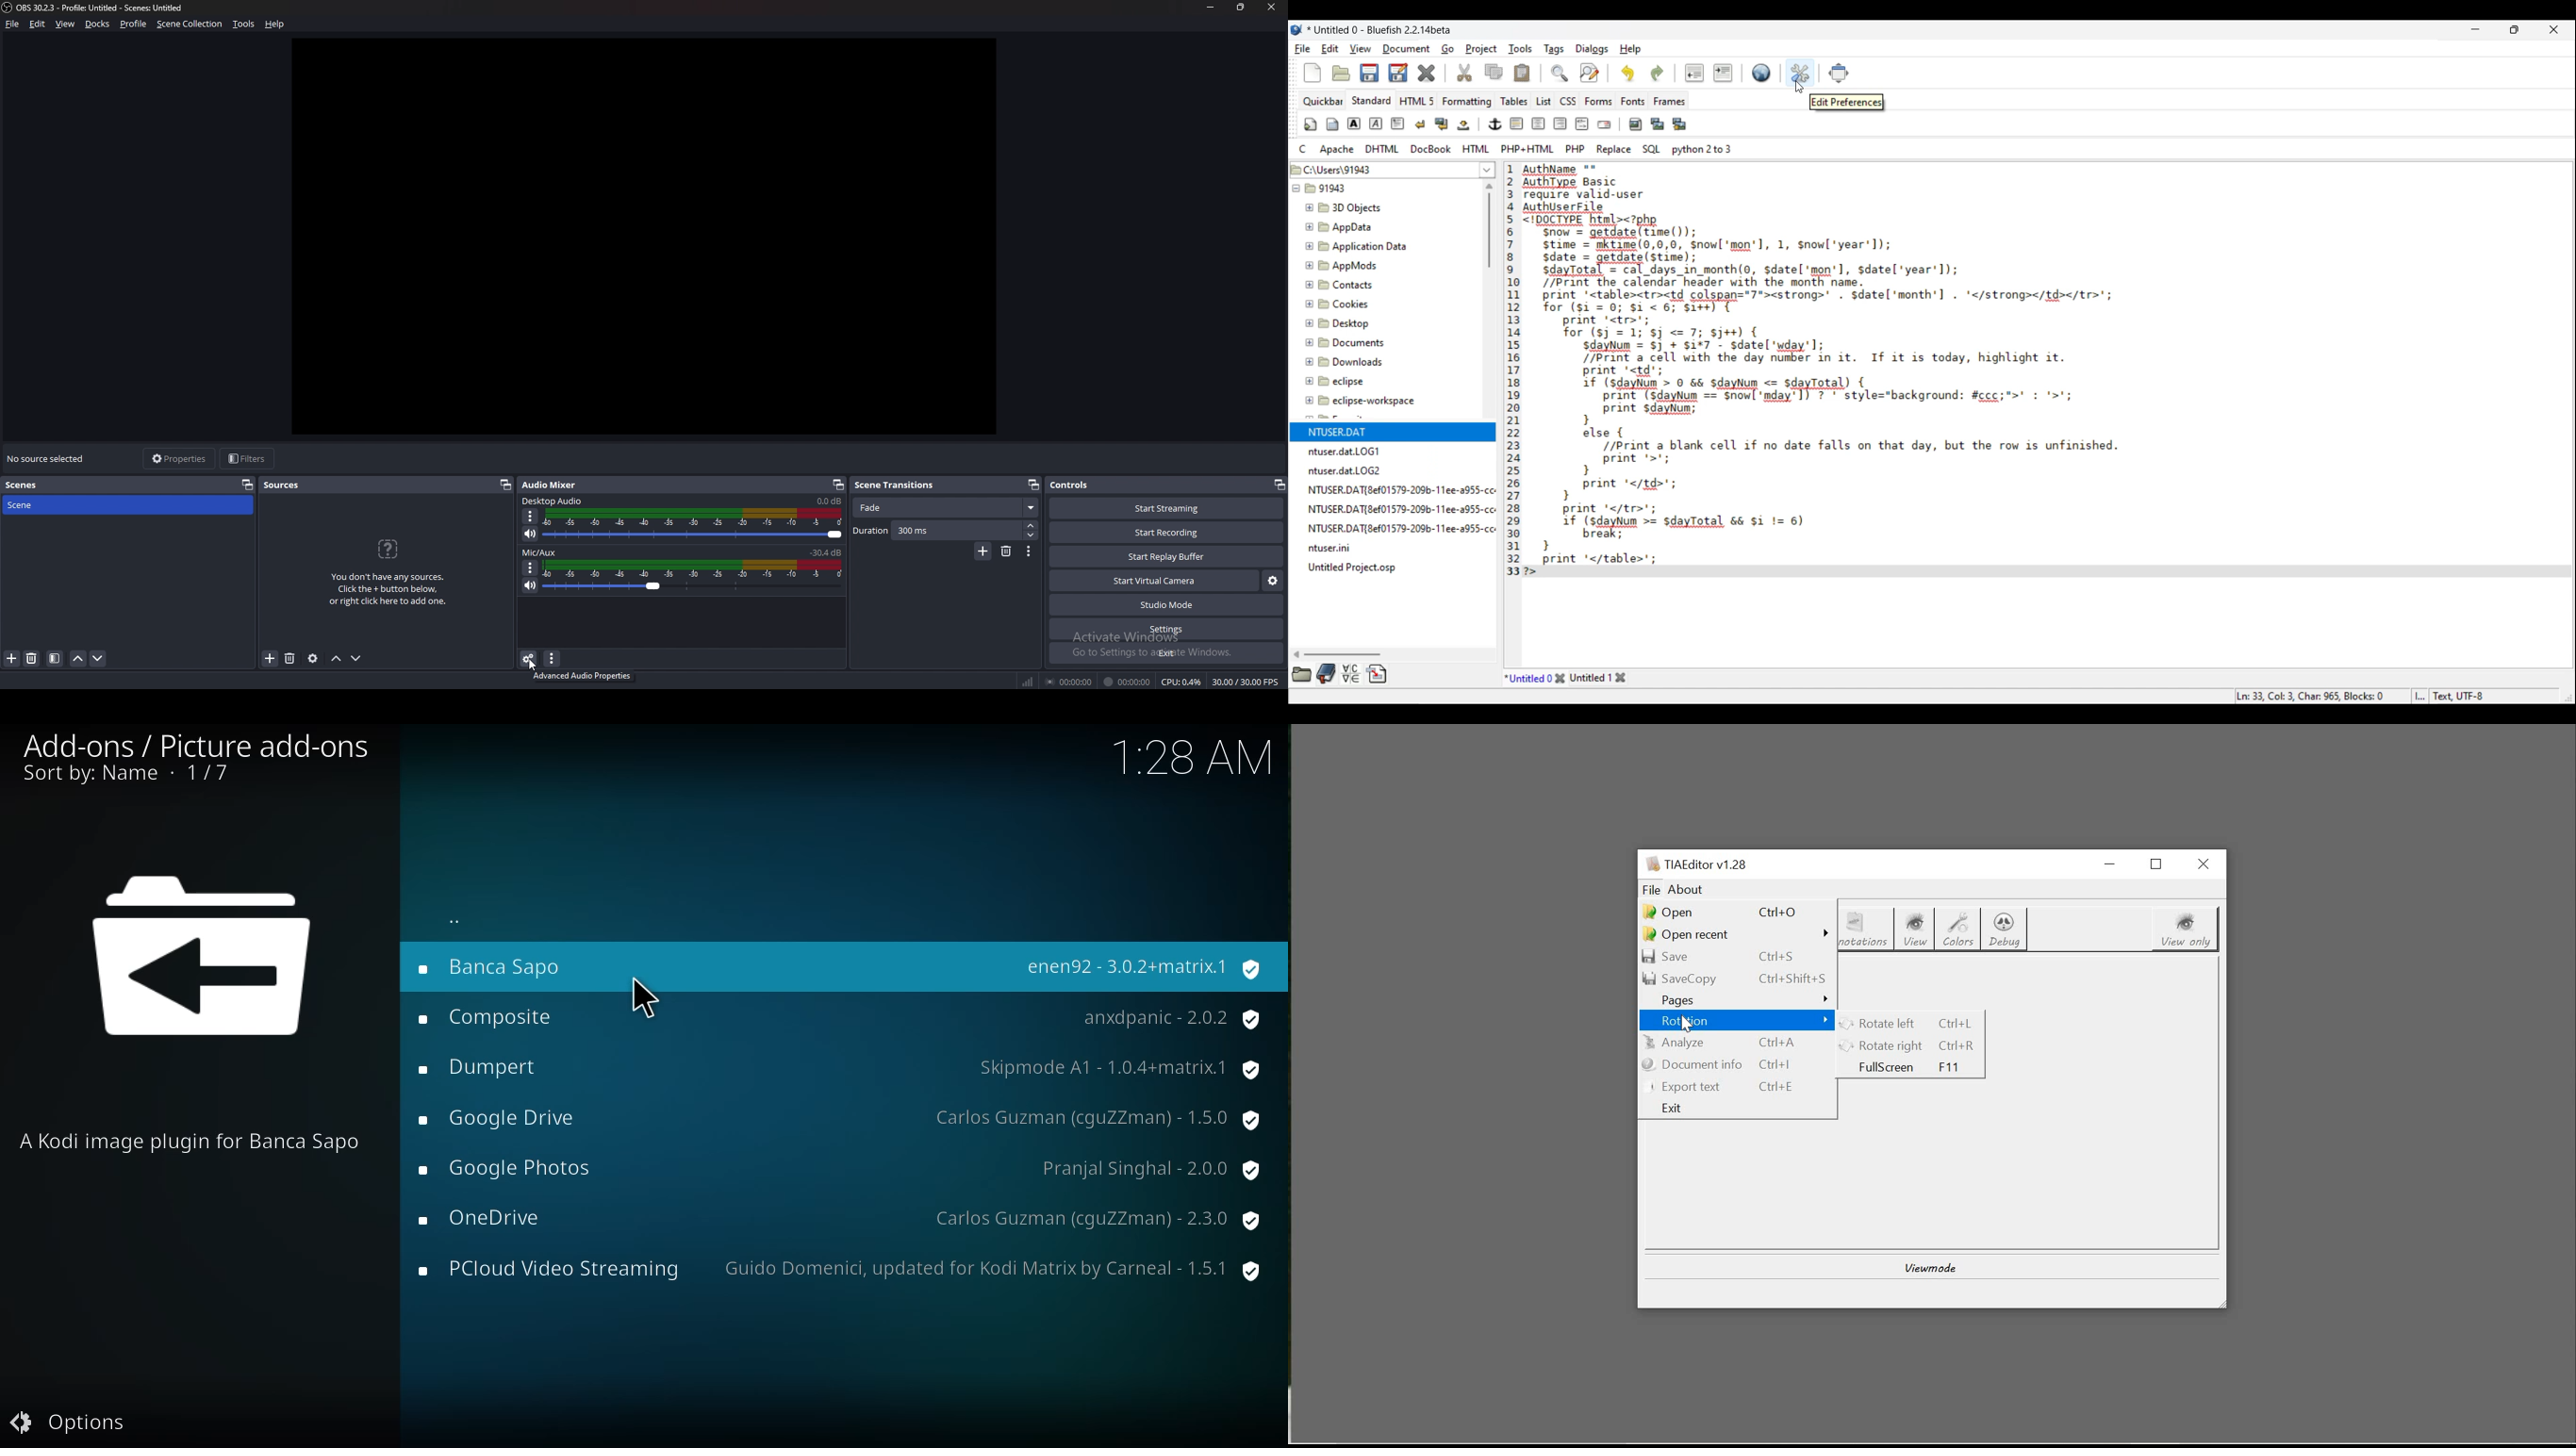 This screenshot has width=2576, height=1456. I want to click on Image and text edit tools, so click(1497, 123).